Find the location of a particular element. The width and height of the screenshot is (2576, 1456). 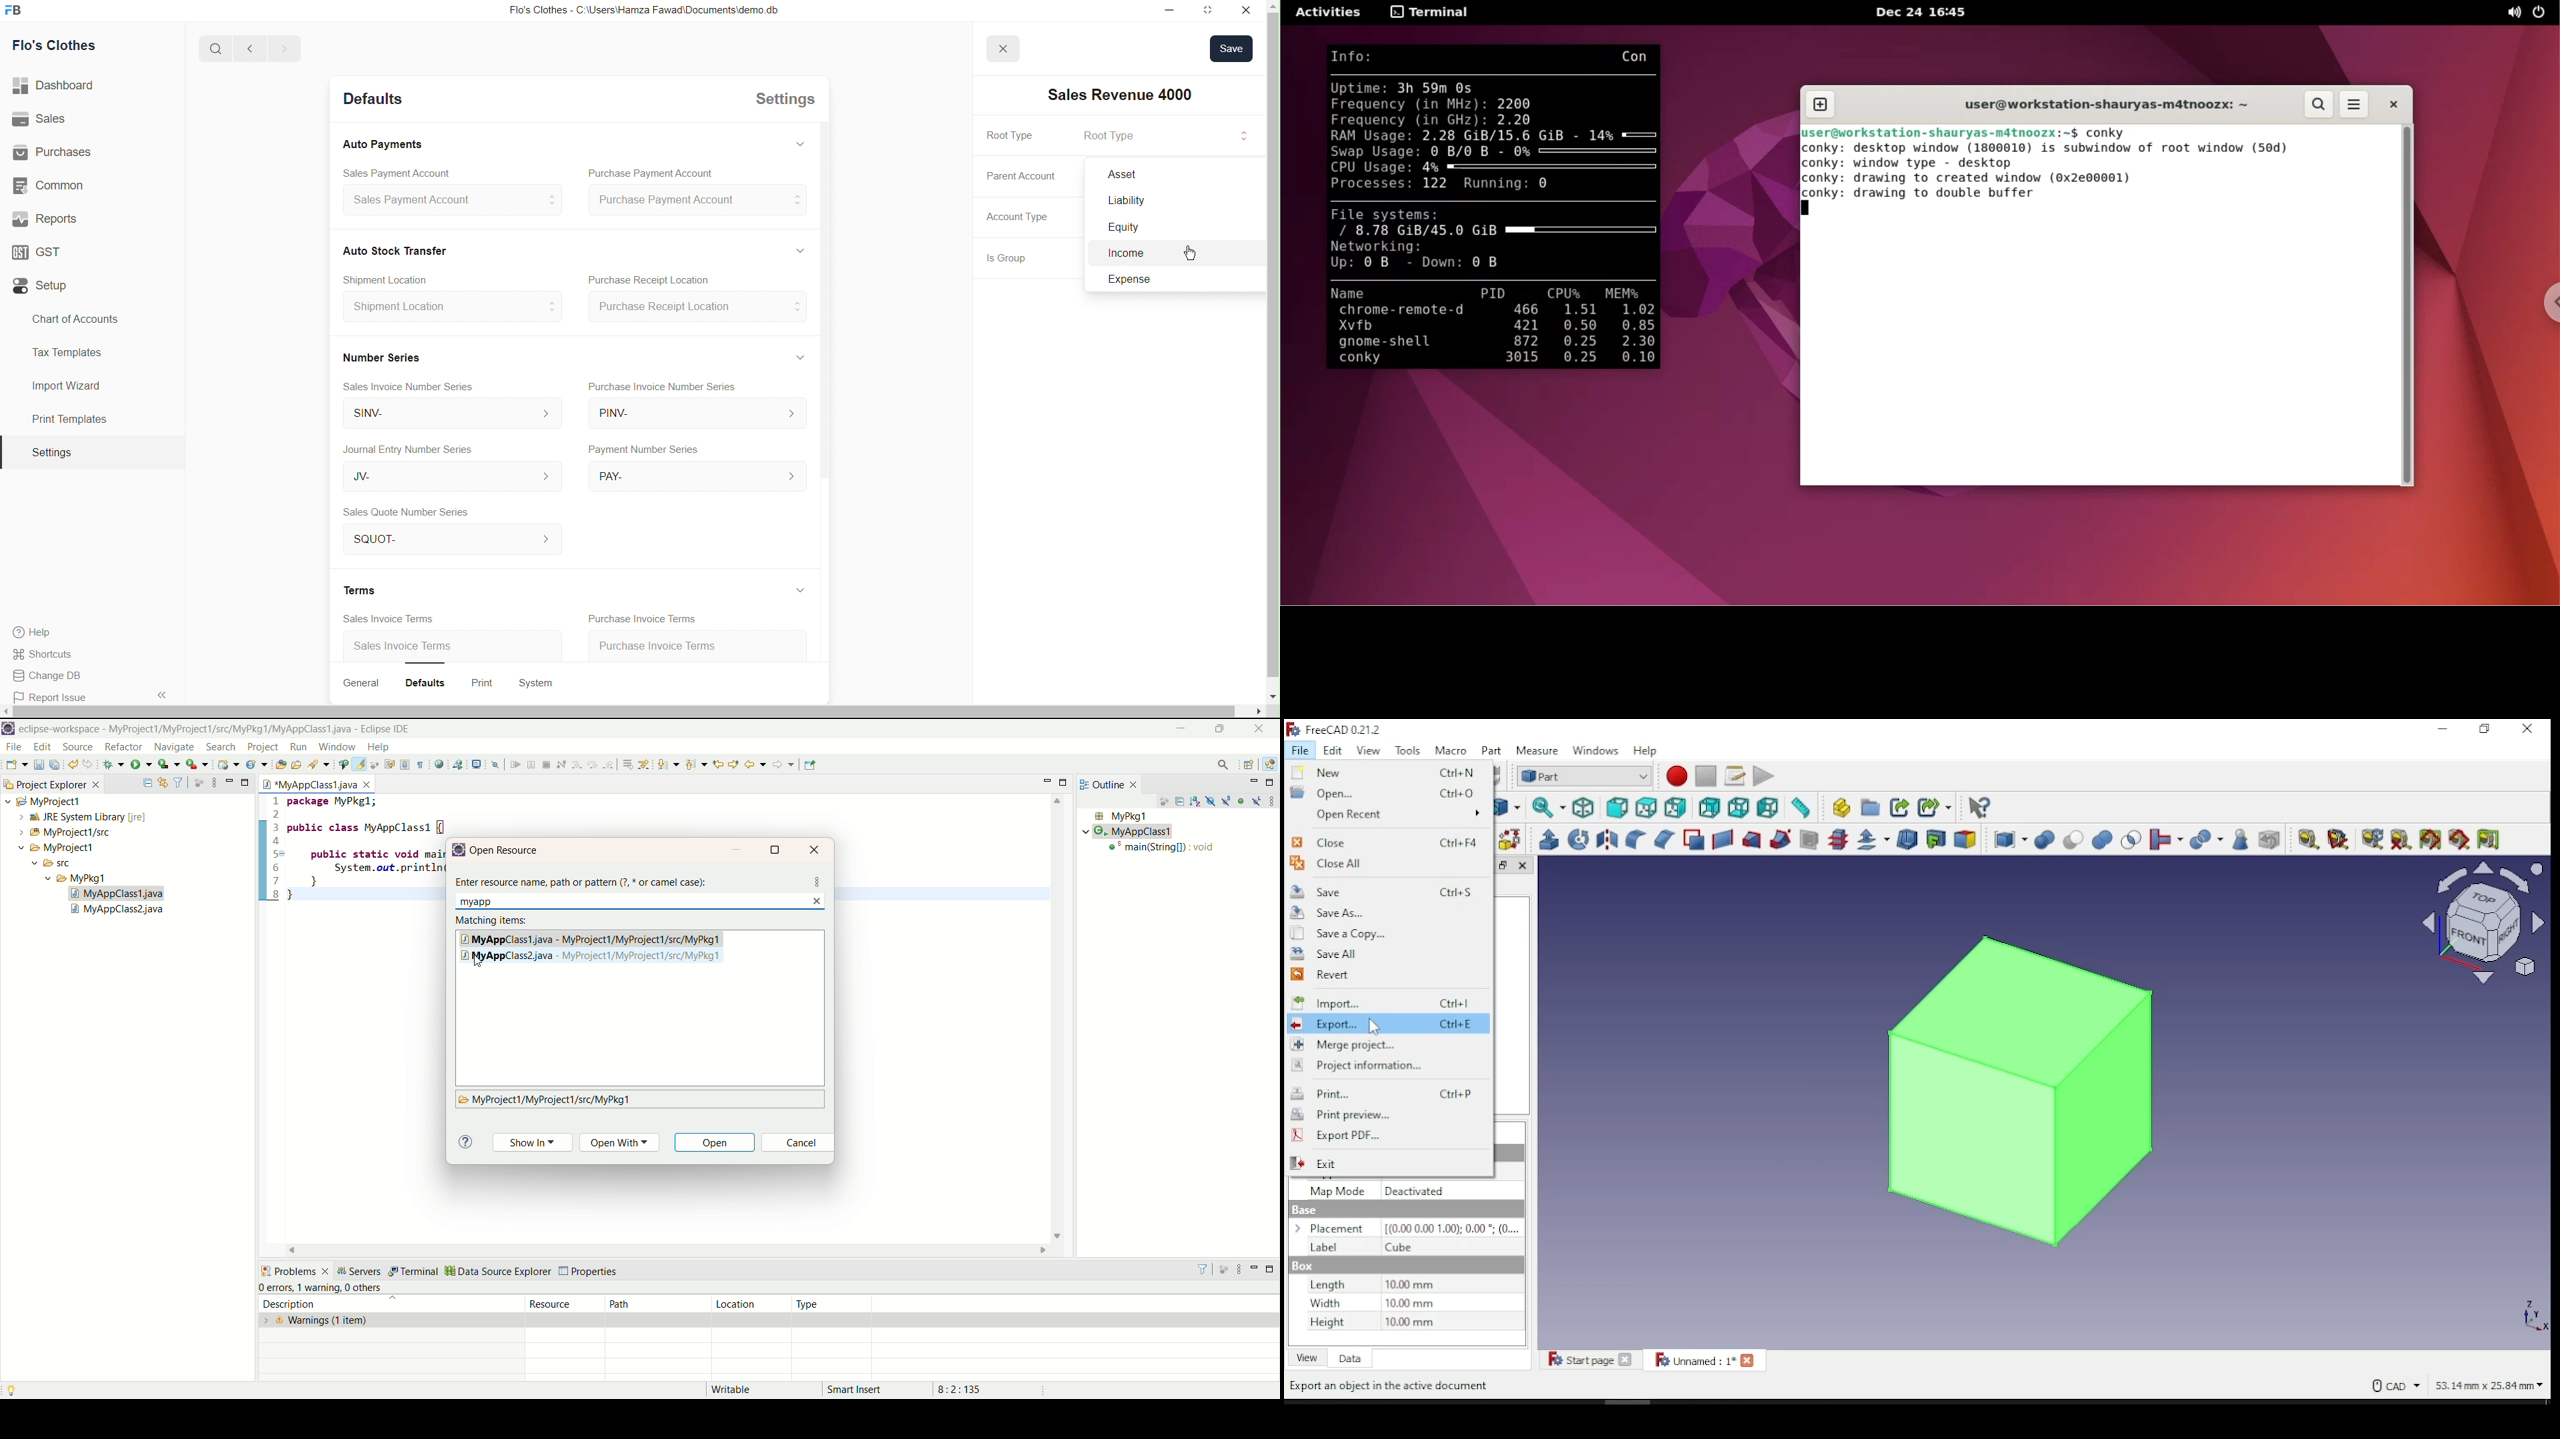

drop to frame is located at coordinates (627, 765).